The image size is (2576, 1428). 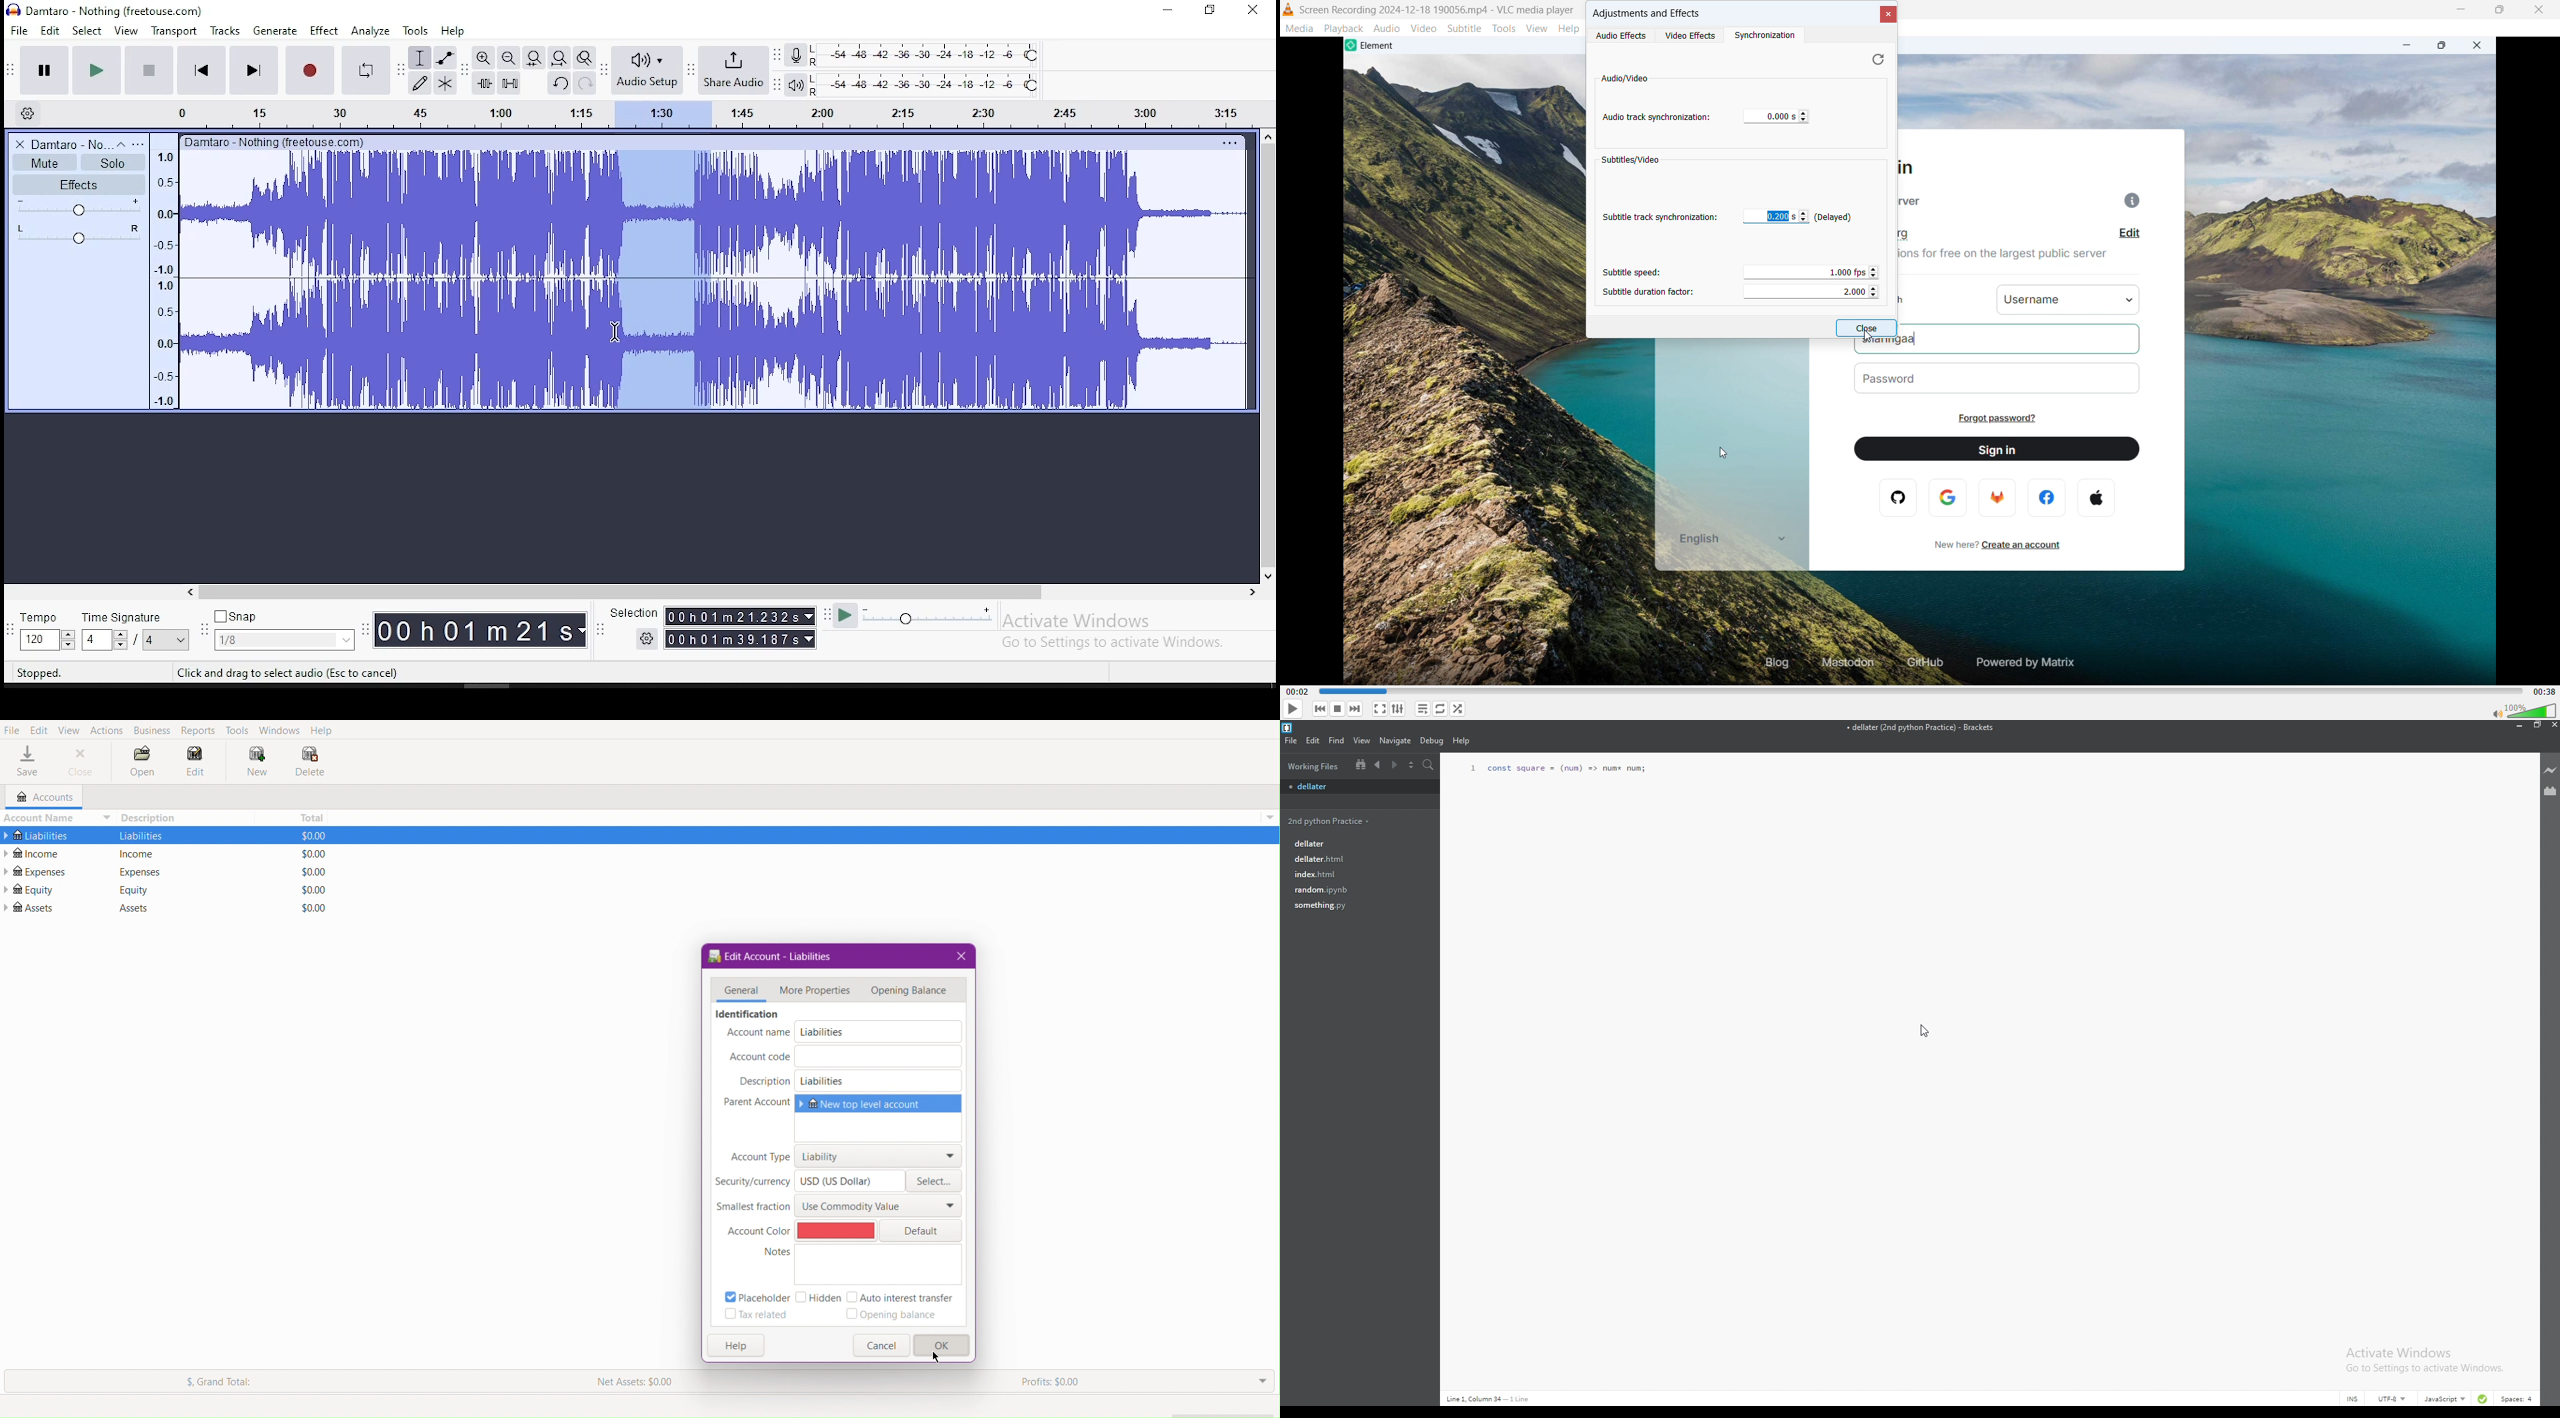 What do you see at coordinates (1314, 766) in the screenshot?
I see `working files` at bounding box center [1314, 766].